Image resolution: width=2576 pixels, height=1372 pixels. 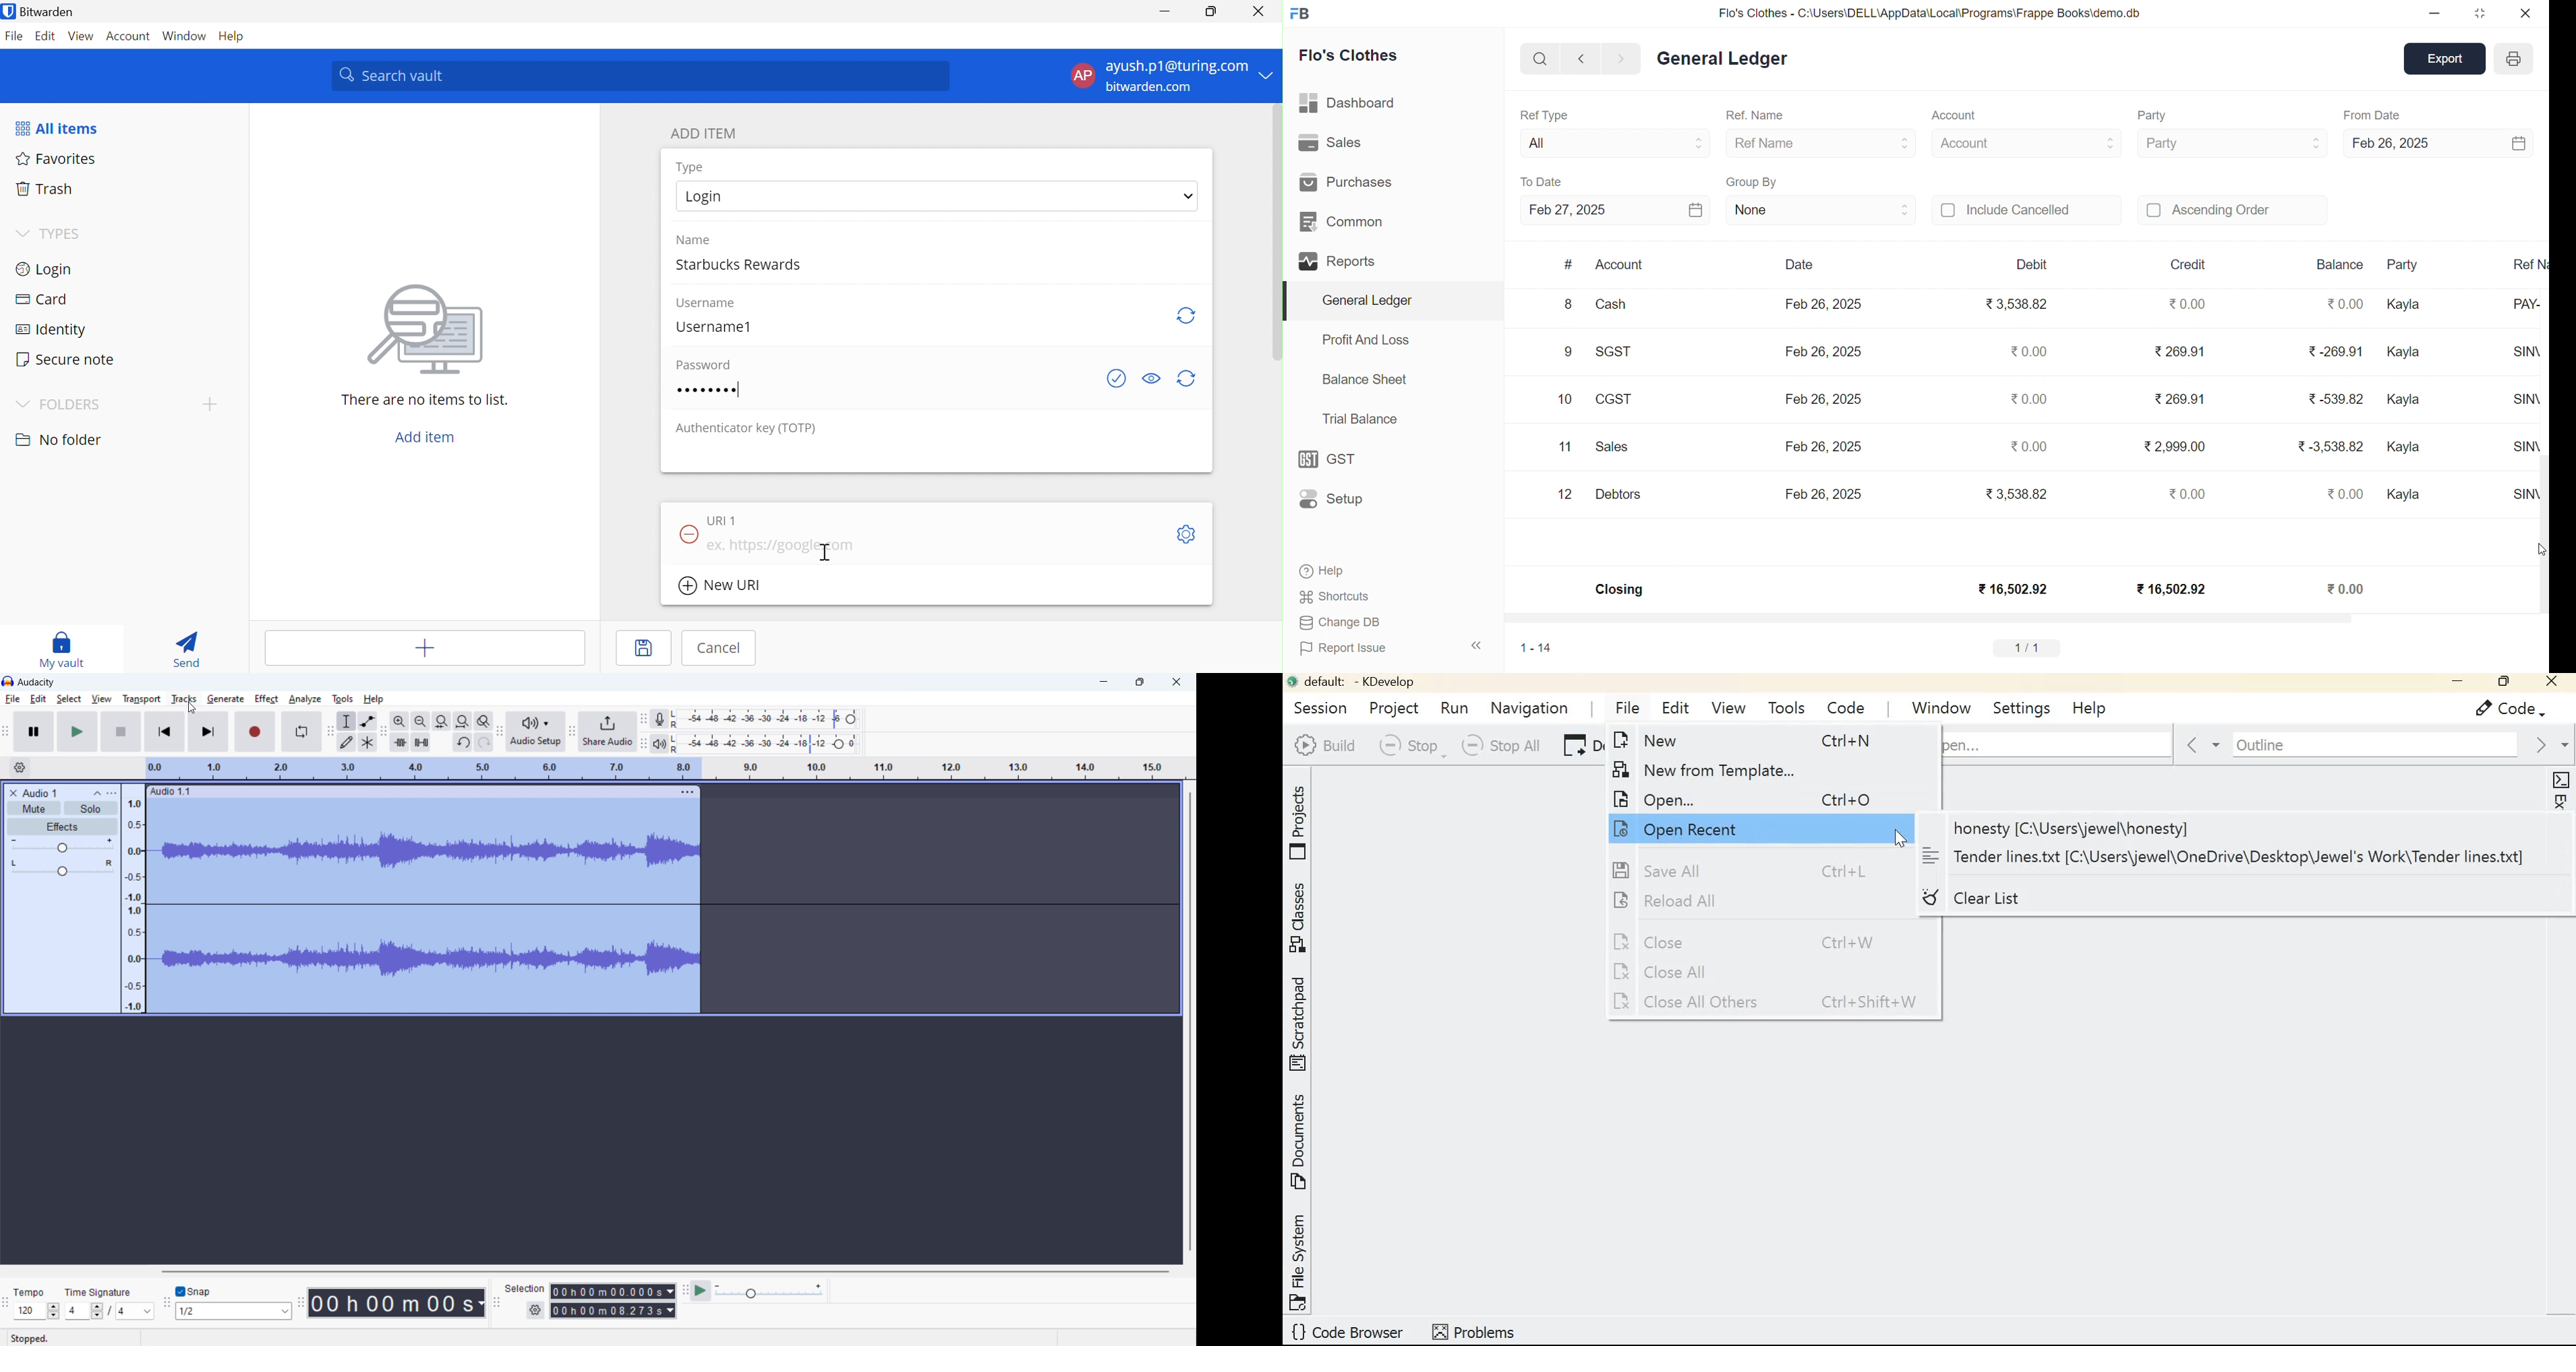 I want to click on SINV-, so click(x=2518, y=357).